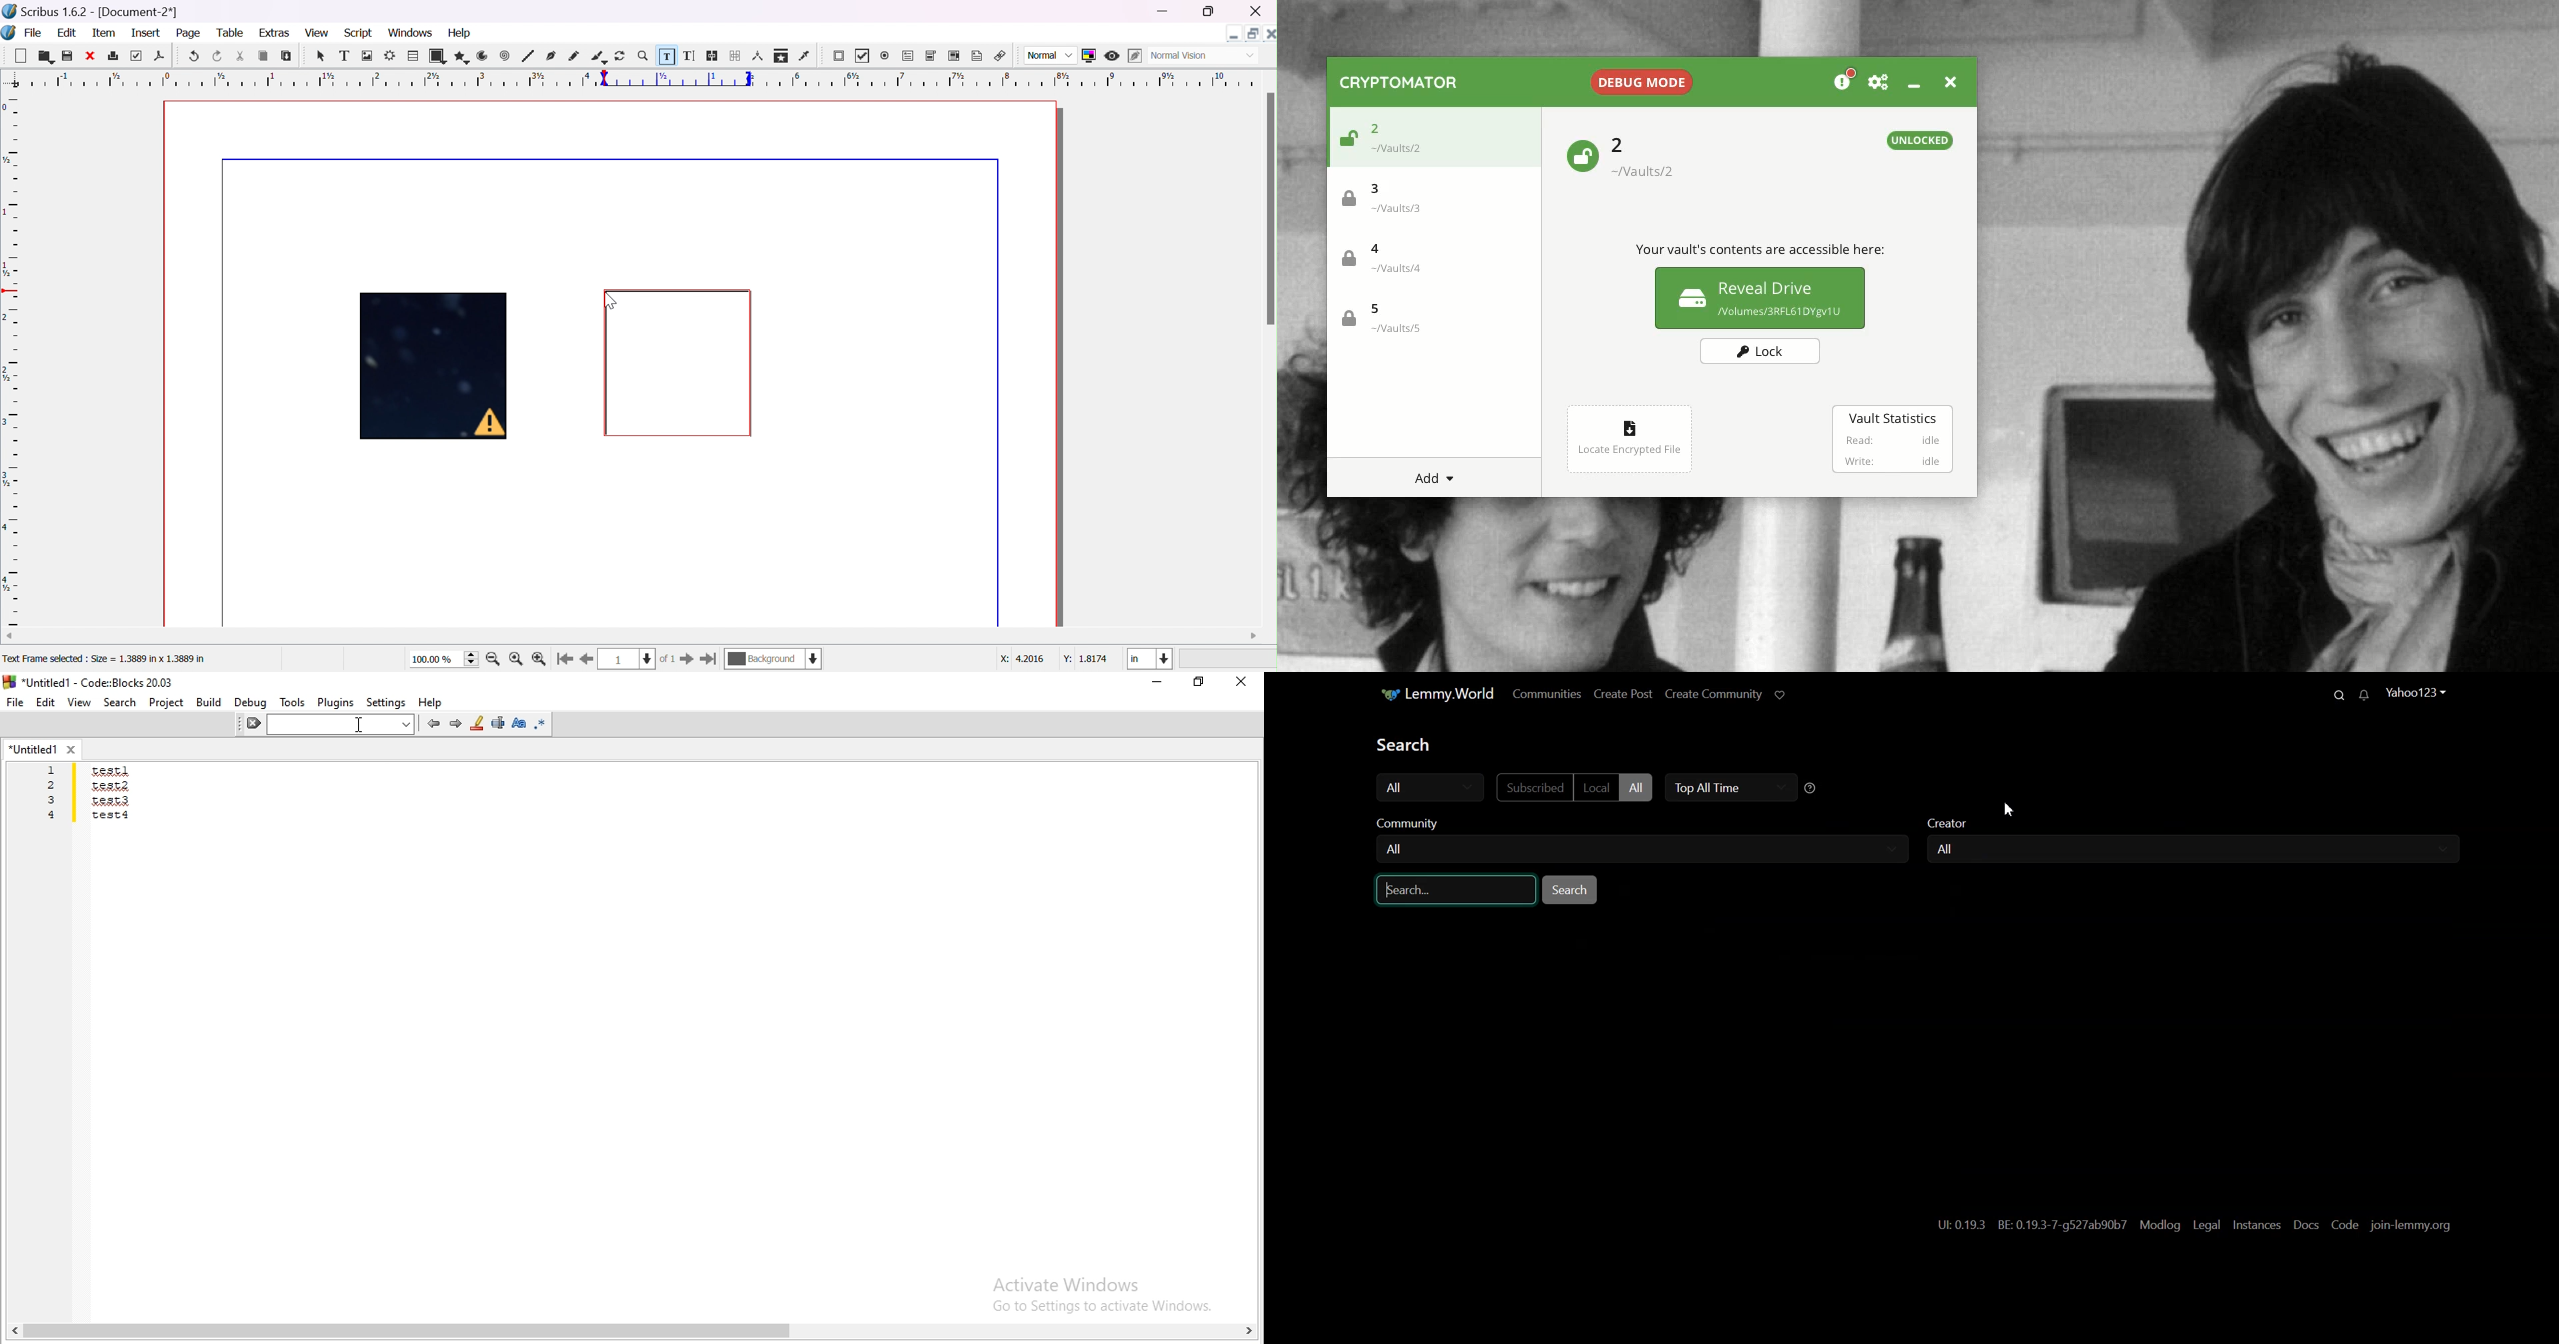 Image resolution: width=2576 pixels, height=1344 pixels. What do you see at coordinates (1199, 684) in the screenshot?
I see `Restore` at bounding box center [1199, 684].